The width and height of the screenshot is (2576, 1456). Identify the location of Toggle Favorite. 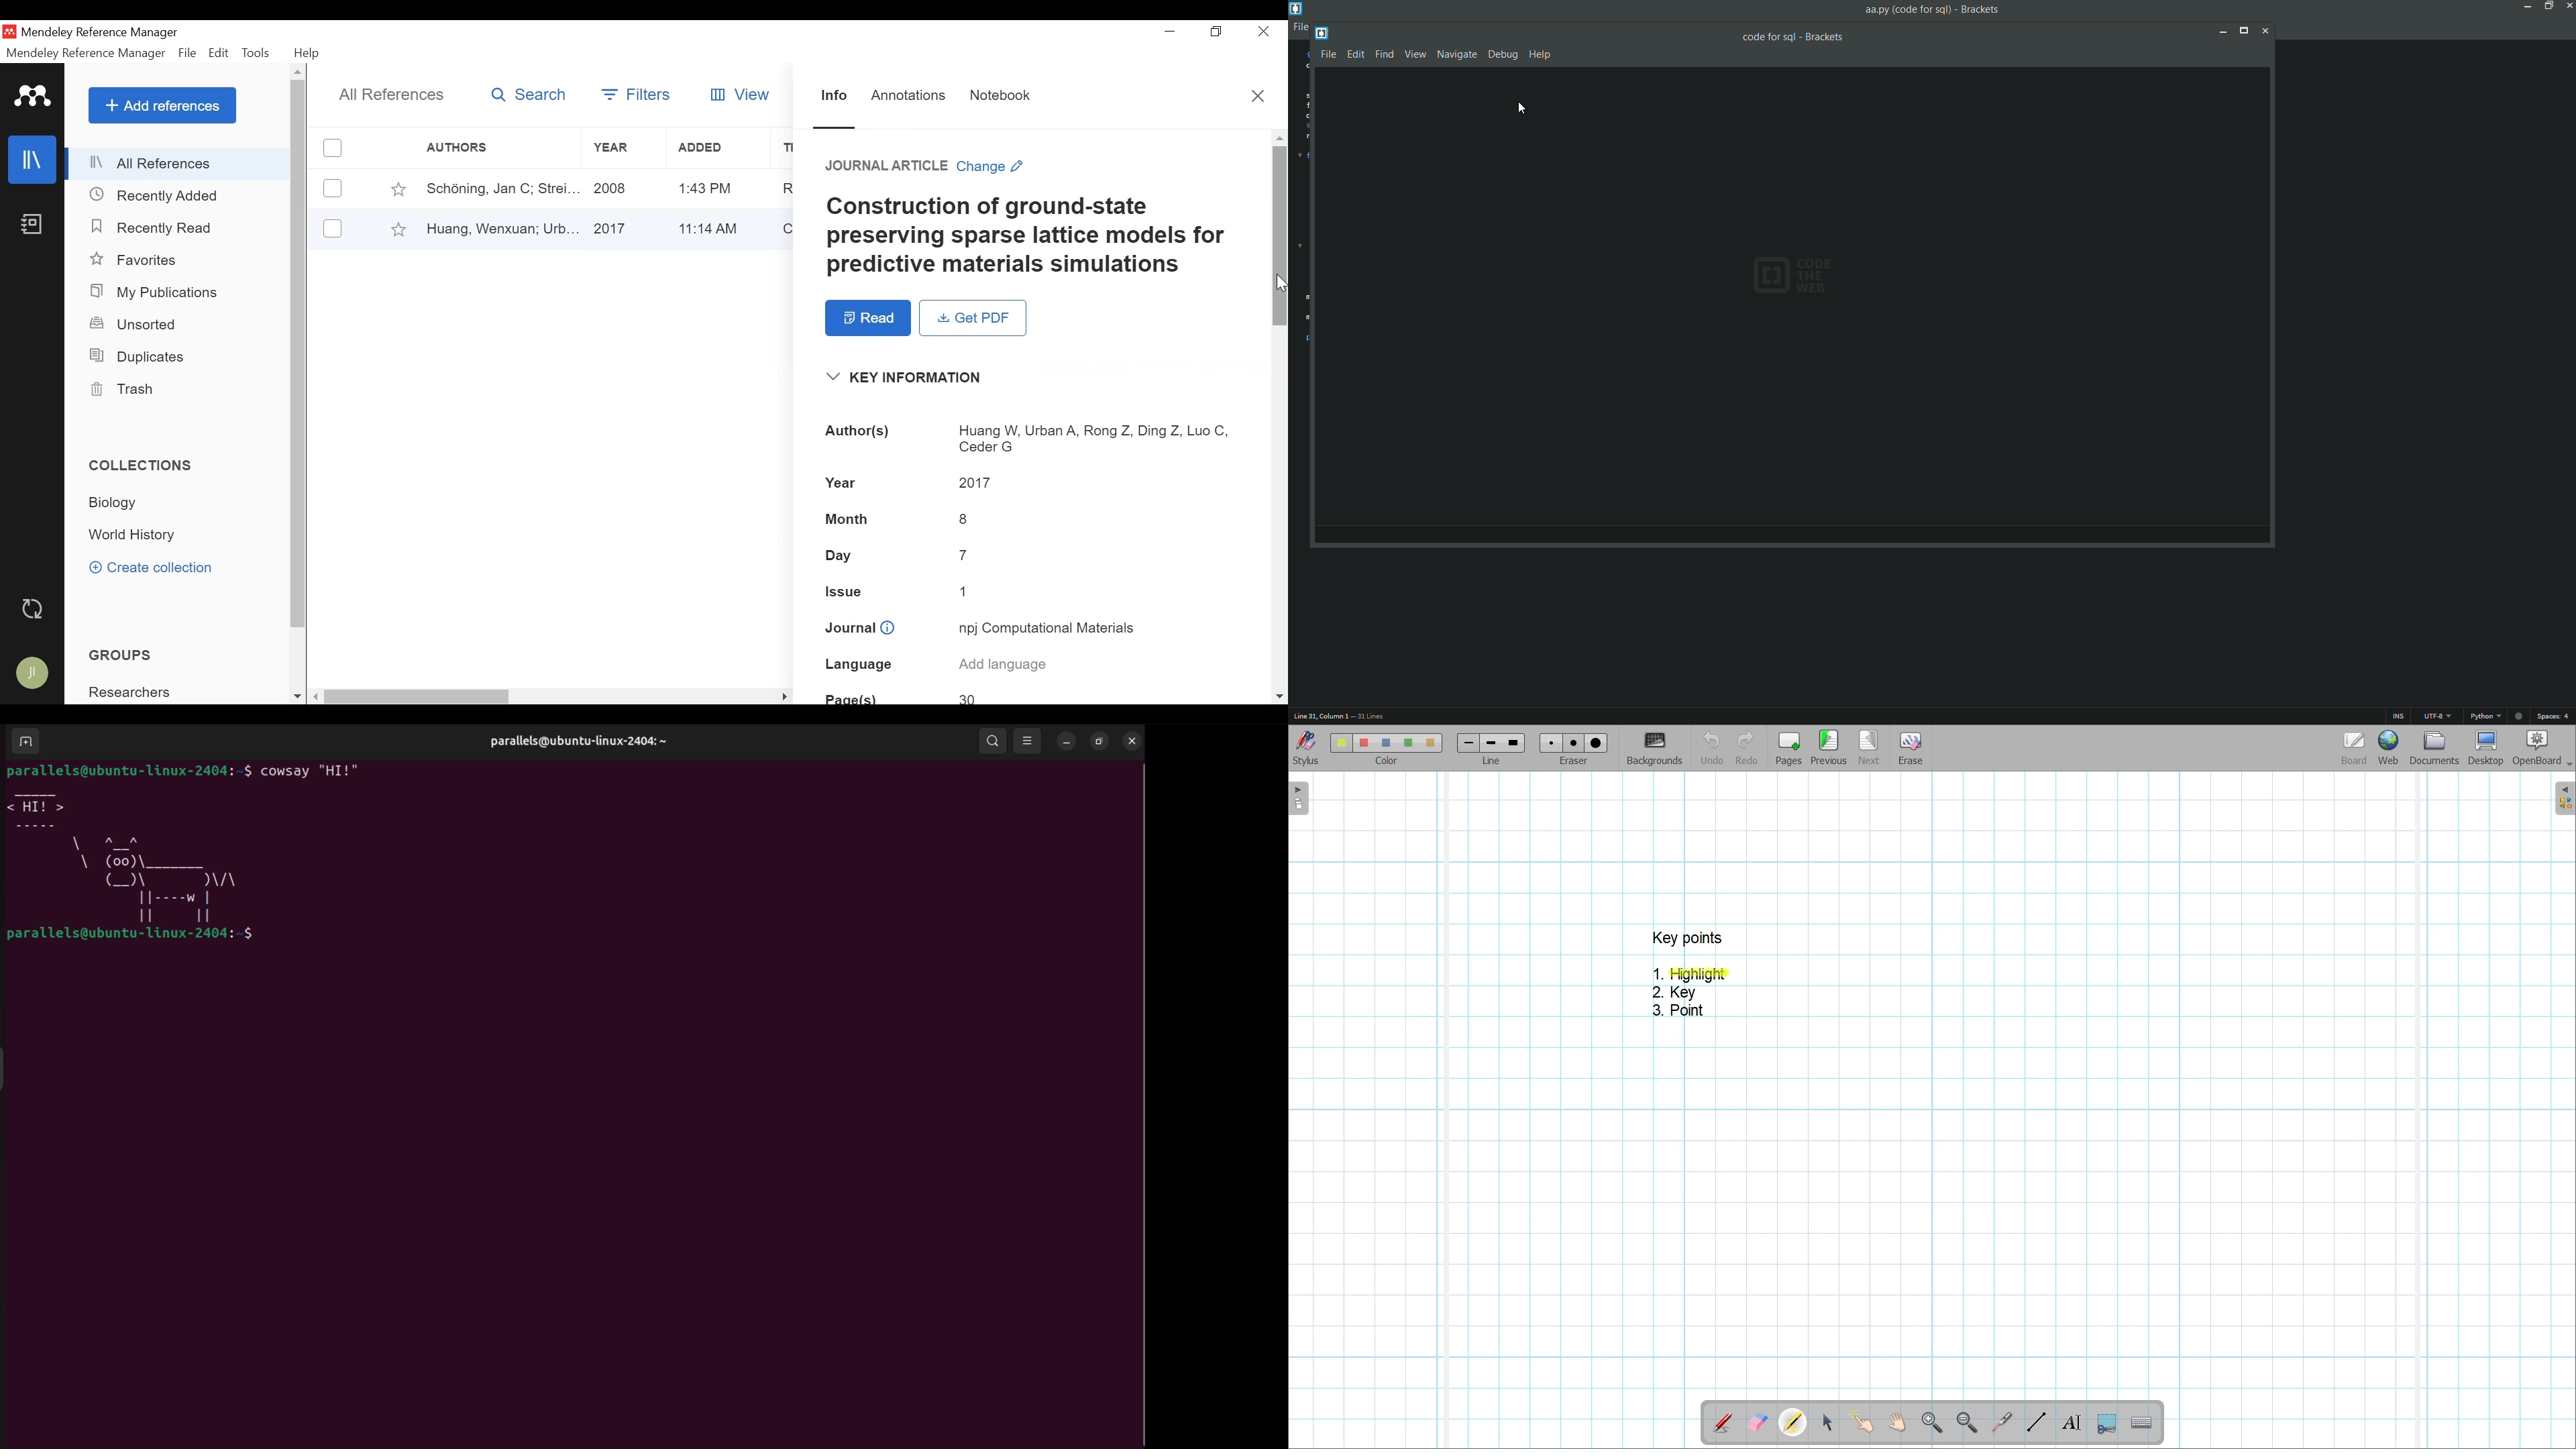
(398, 189).